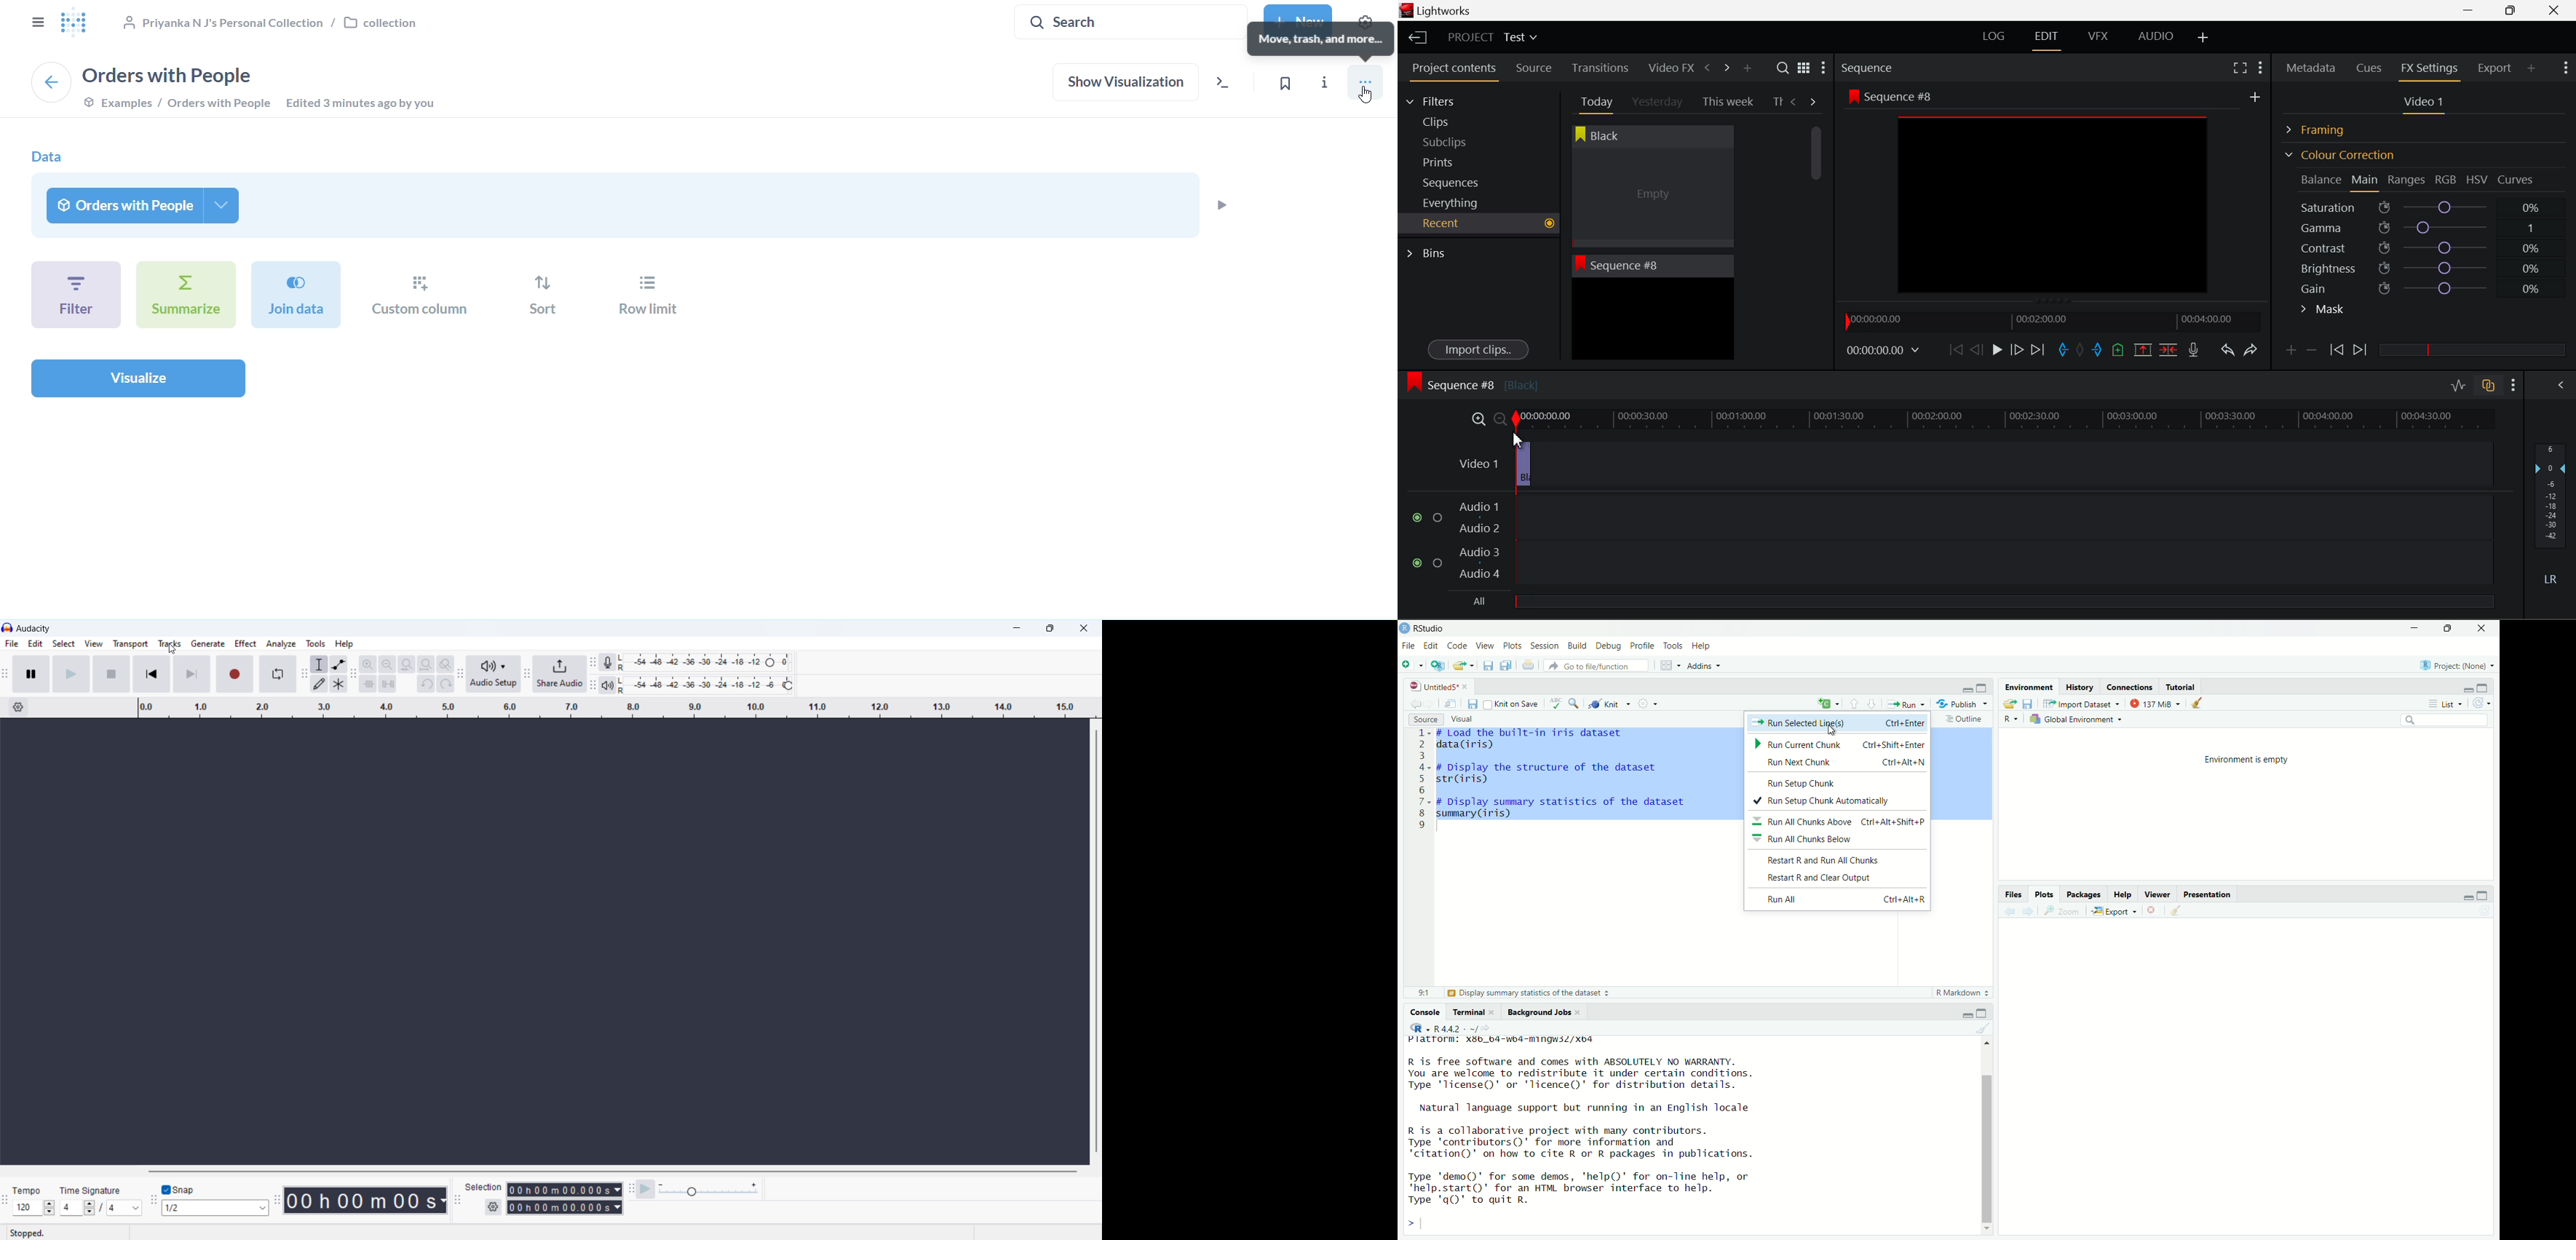 The image size is (2576, 1260). What do you see at coordinates (2155, 36) in the screenshot?
I see `AUDIO Layout` at bounding box center [2155, 36].